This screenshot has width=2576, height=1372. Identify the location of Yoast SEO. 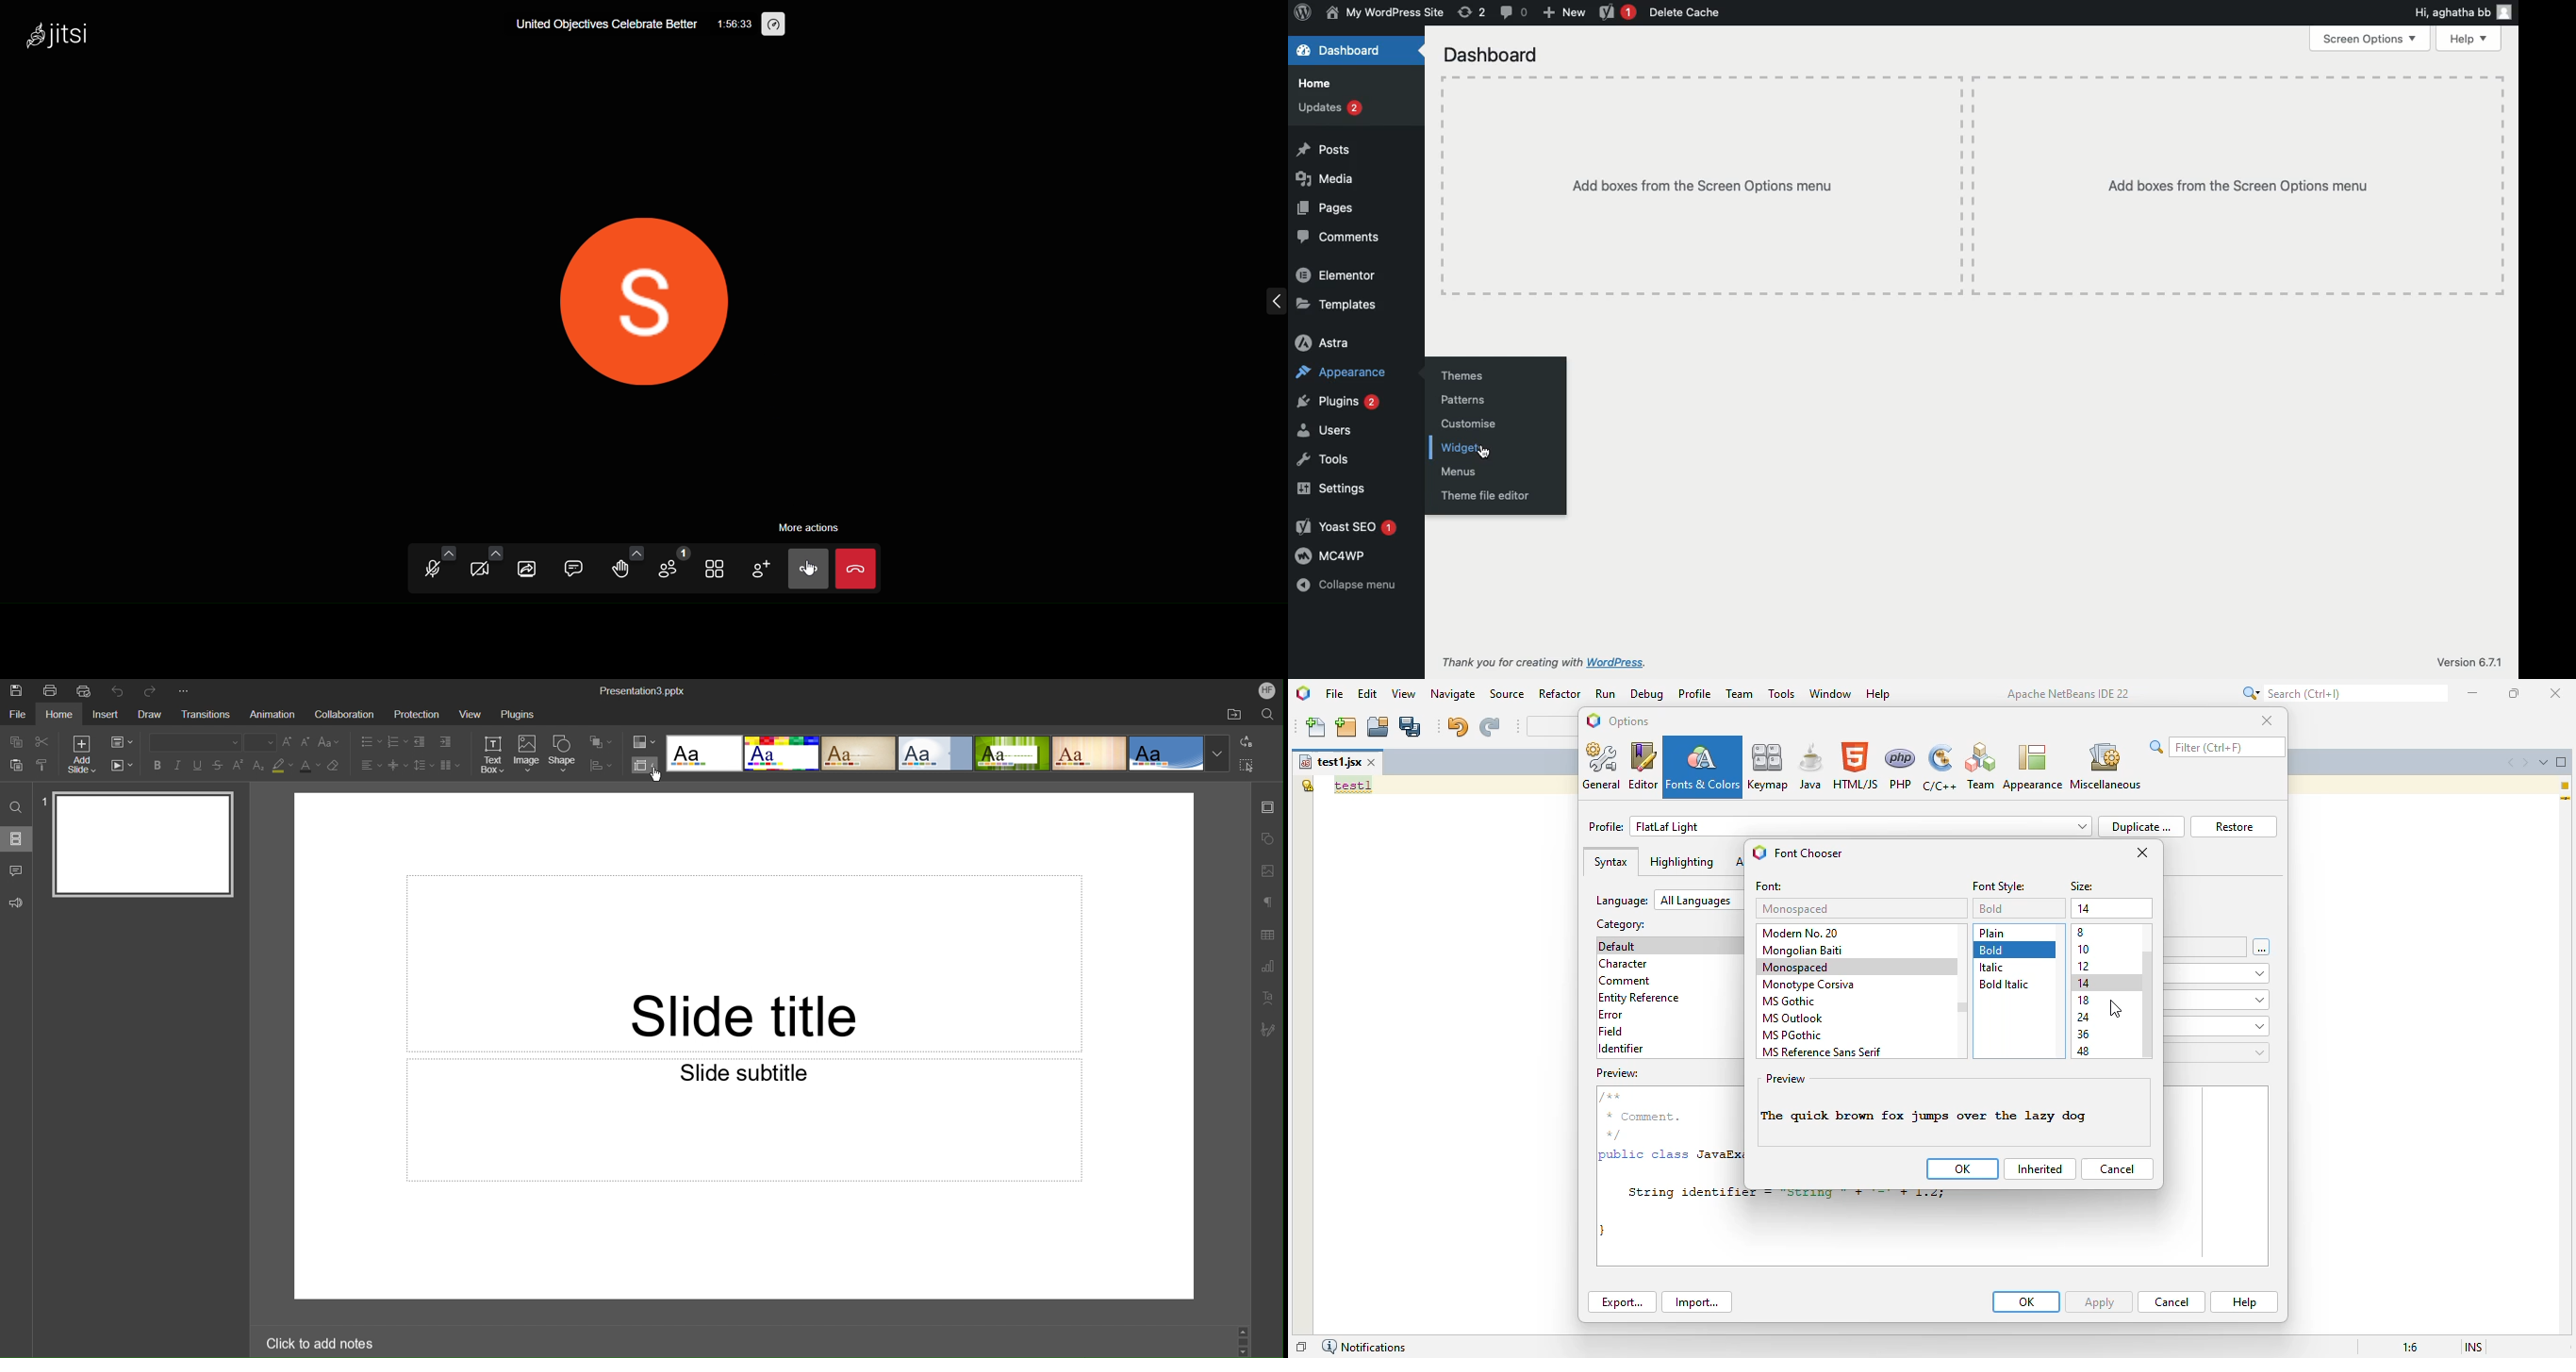
(1347, 528).